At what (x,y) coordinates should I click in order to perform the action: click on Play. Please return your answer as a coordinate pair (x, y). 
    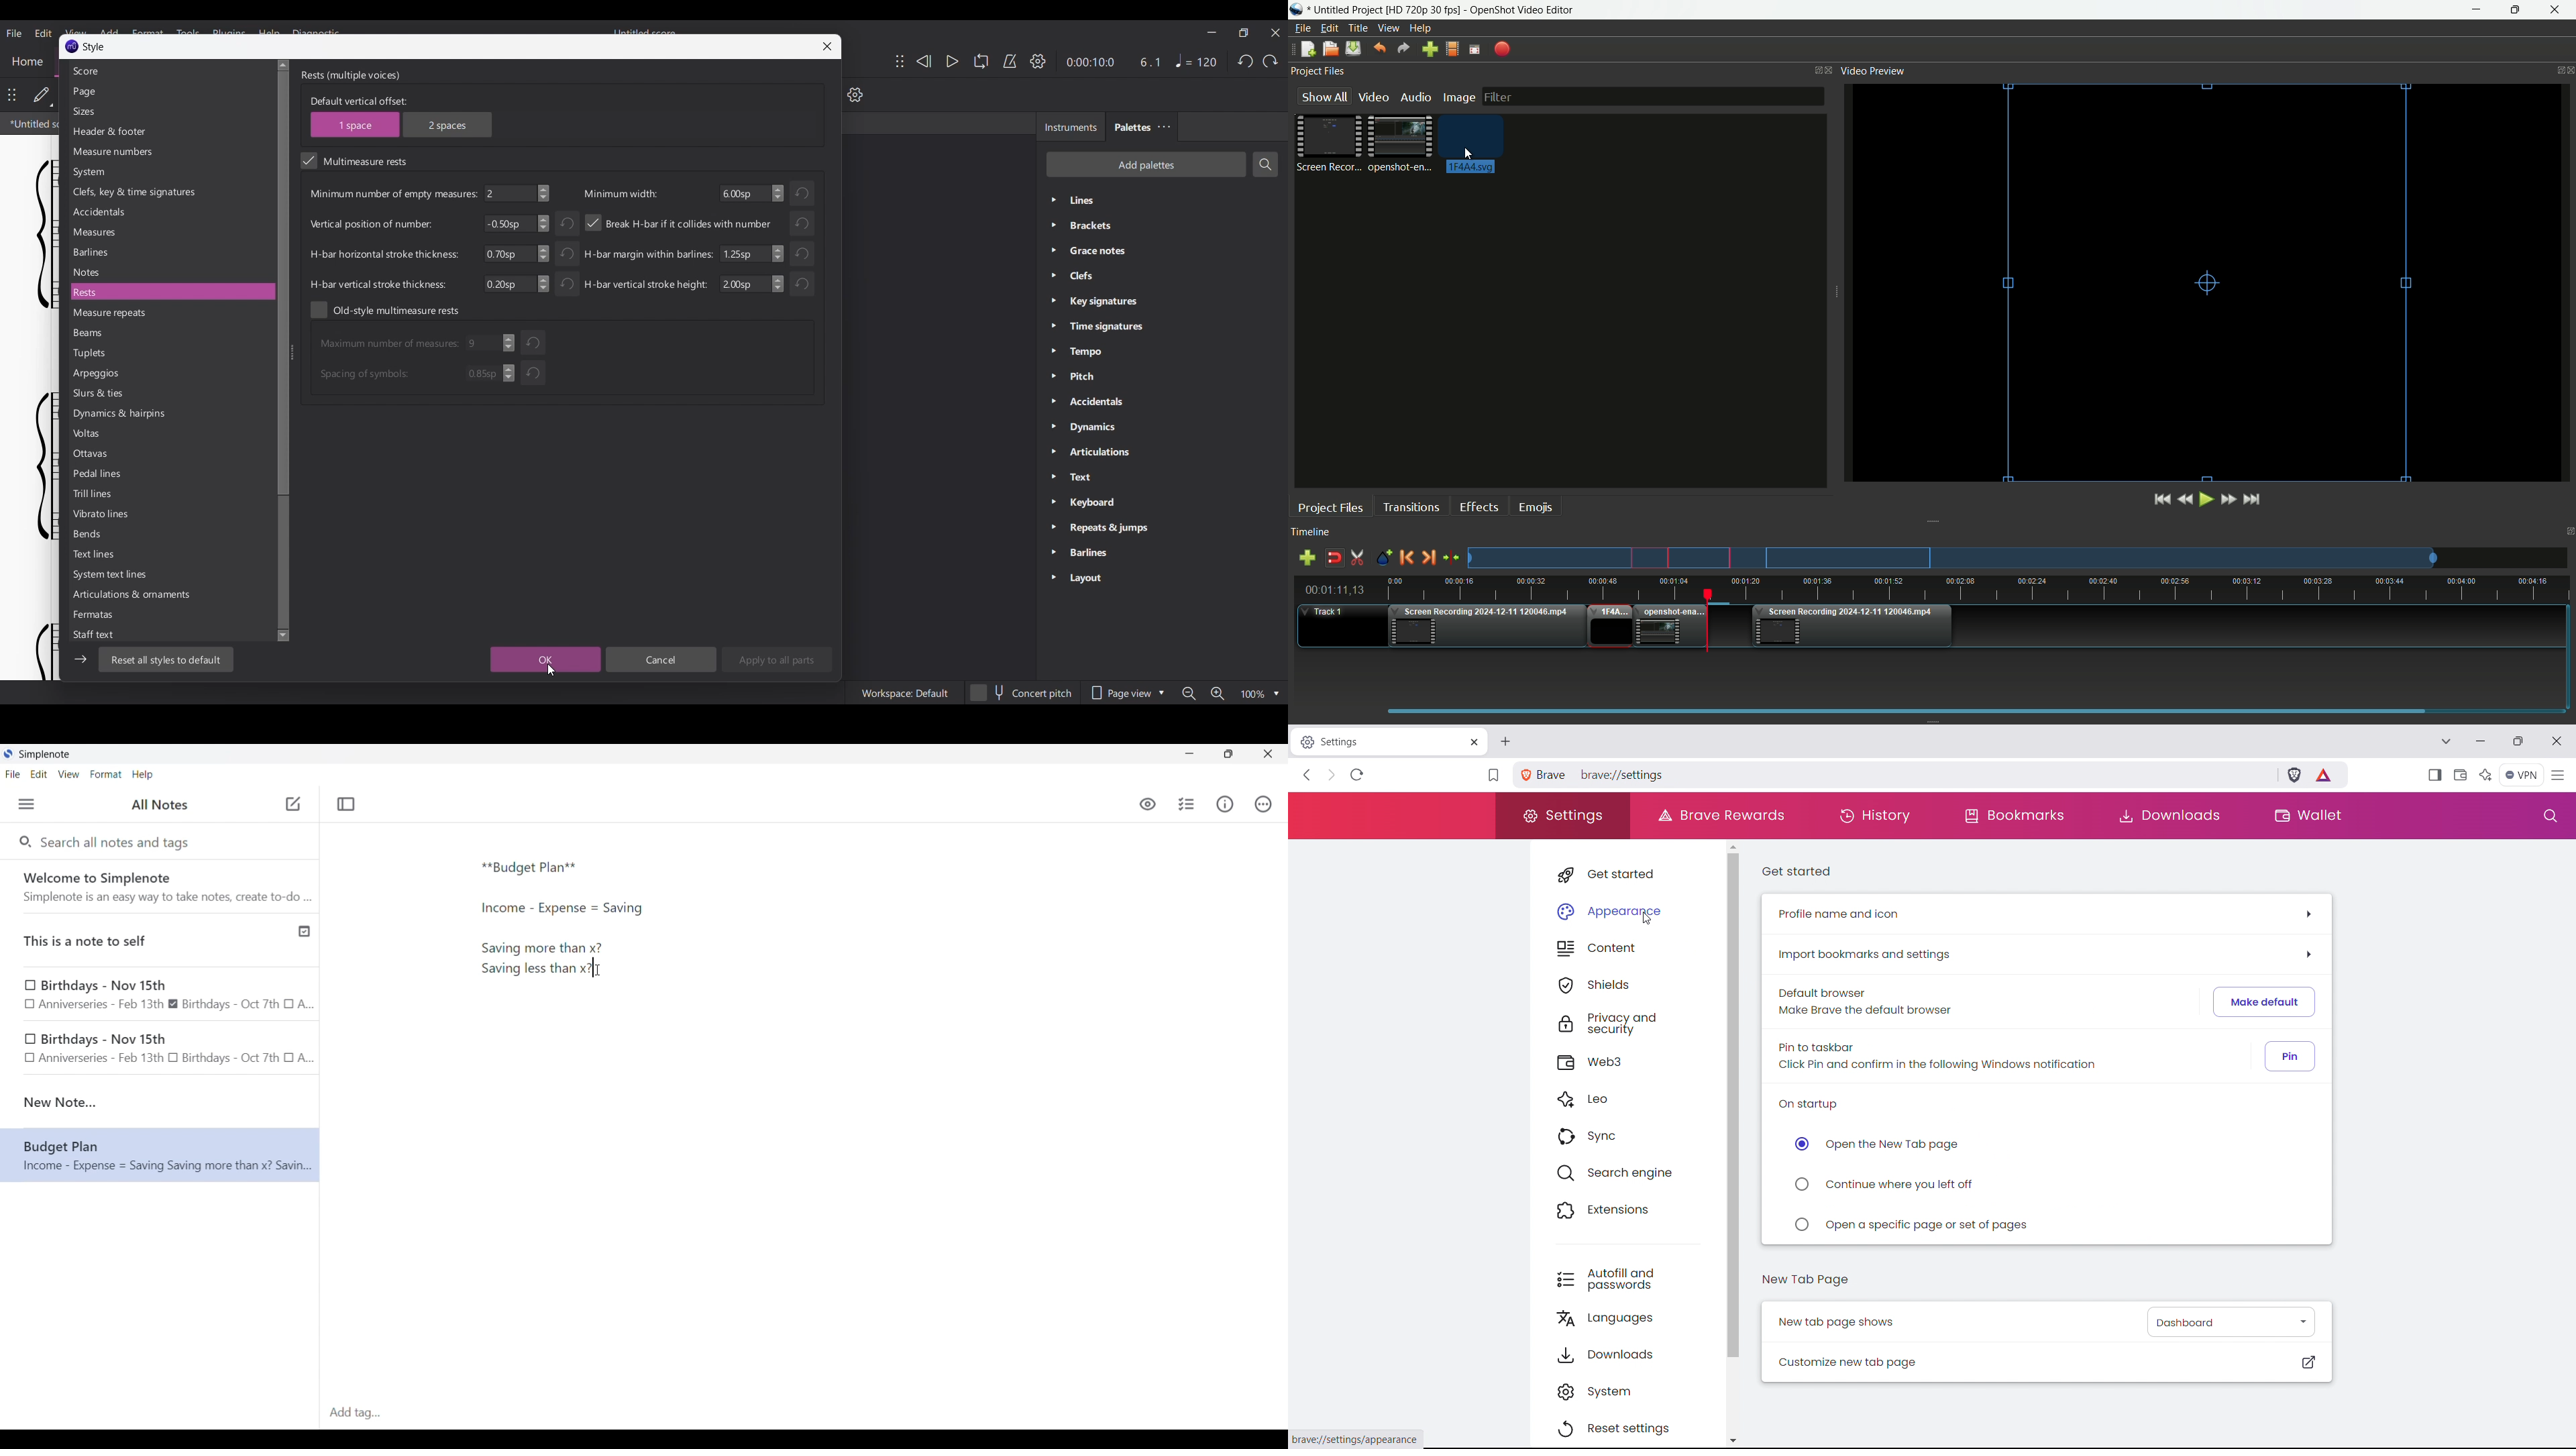
    Looking at the image, I should click on (952, 62).